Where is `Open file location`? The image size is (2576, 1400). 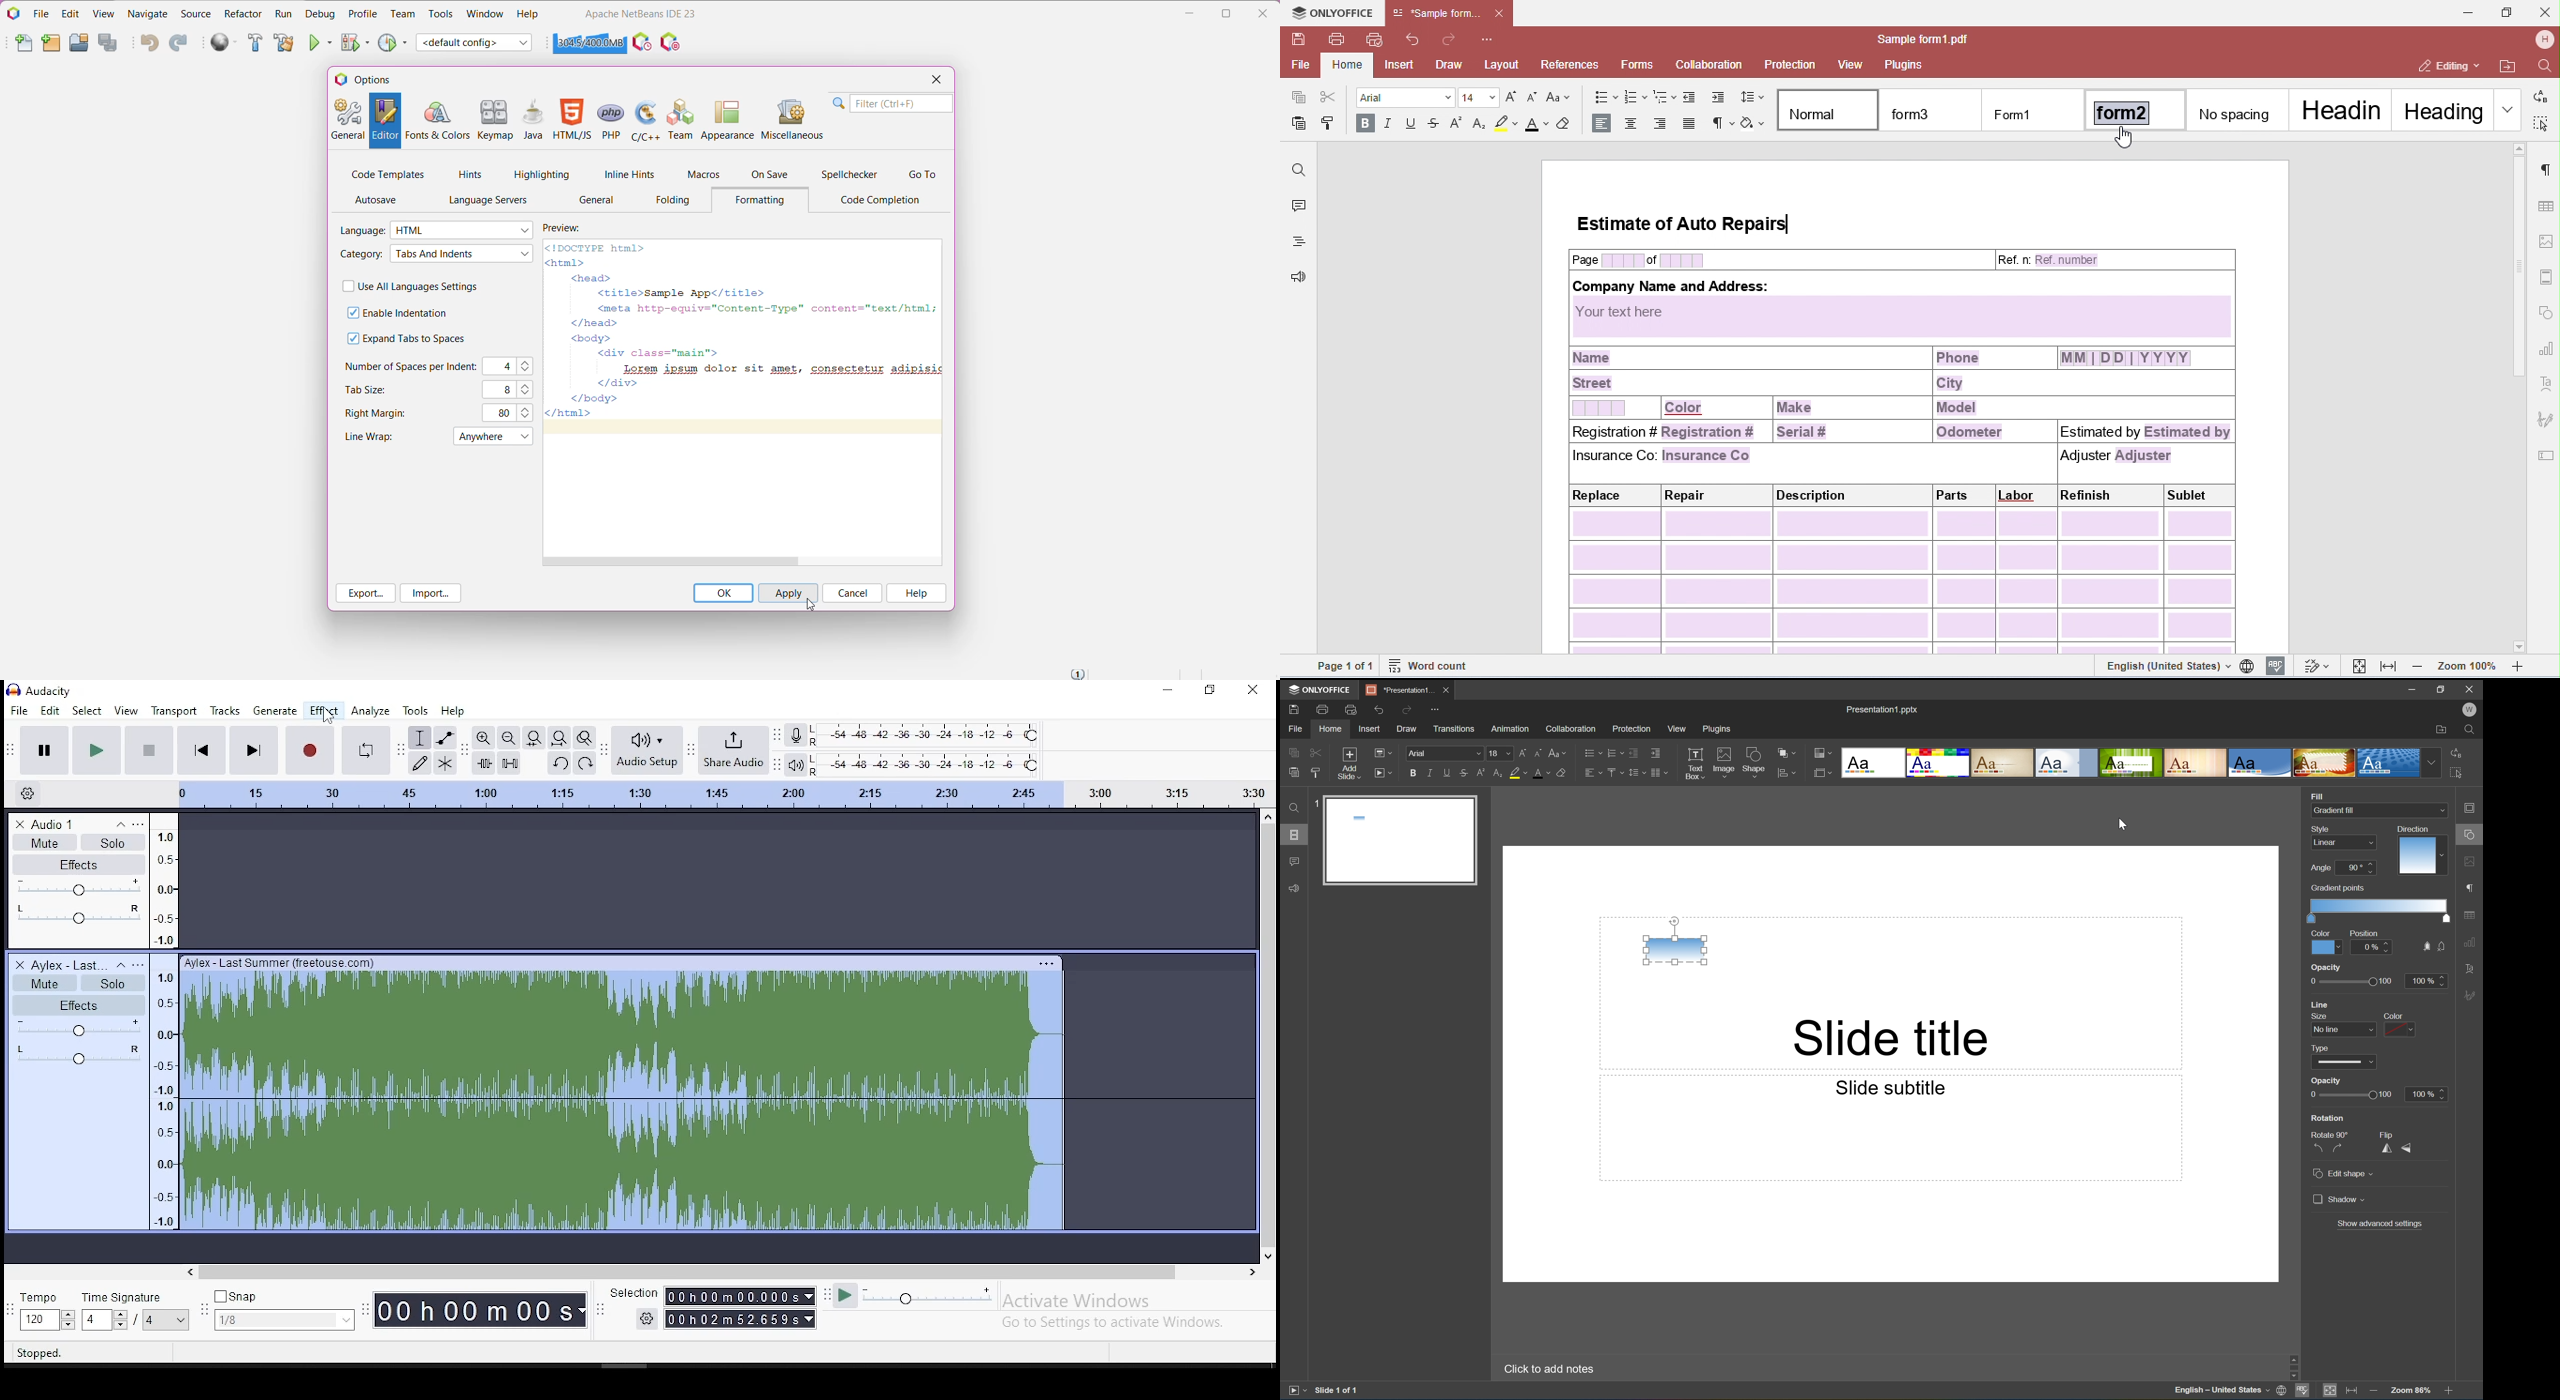
Open file location is located at coordinates (2441, 730).